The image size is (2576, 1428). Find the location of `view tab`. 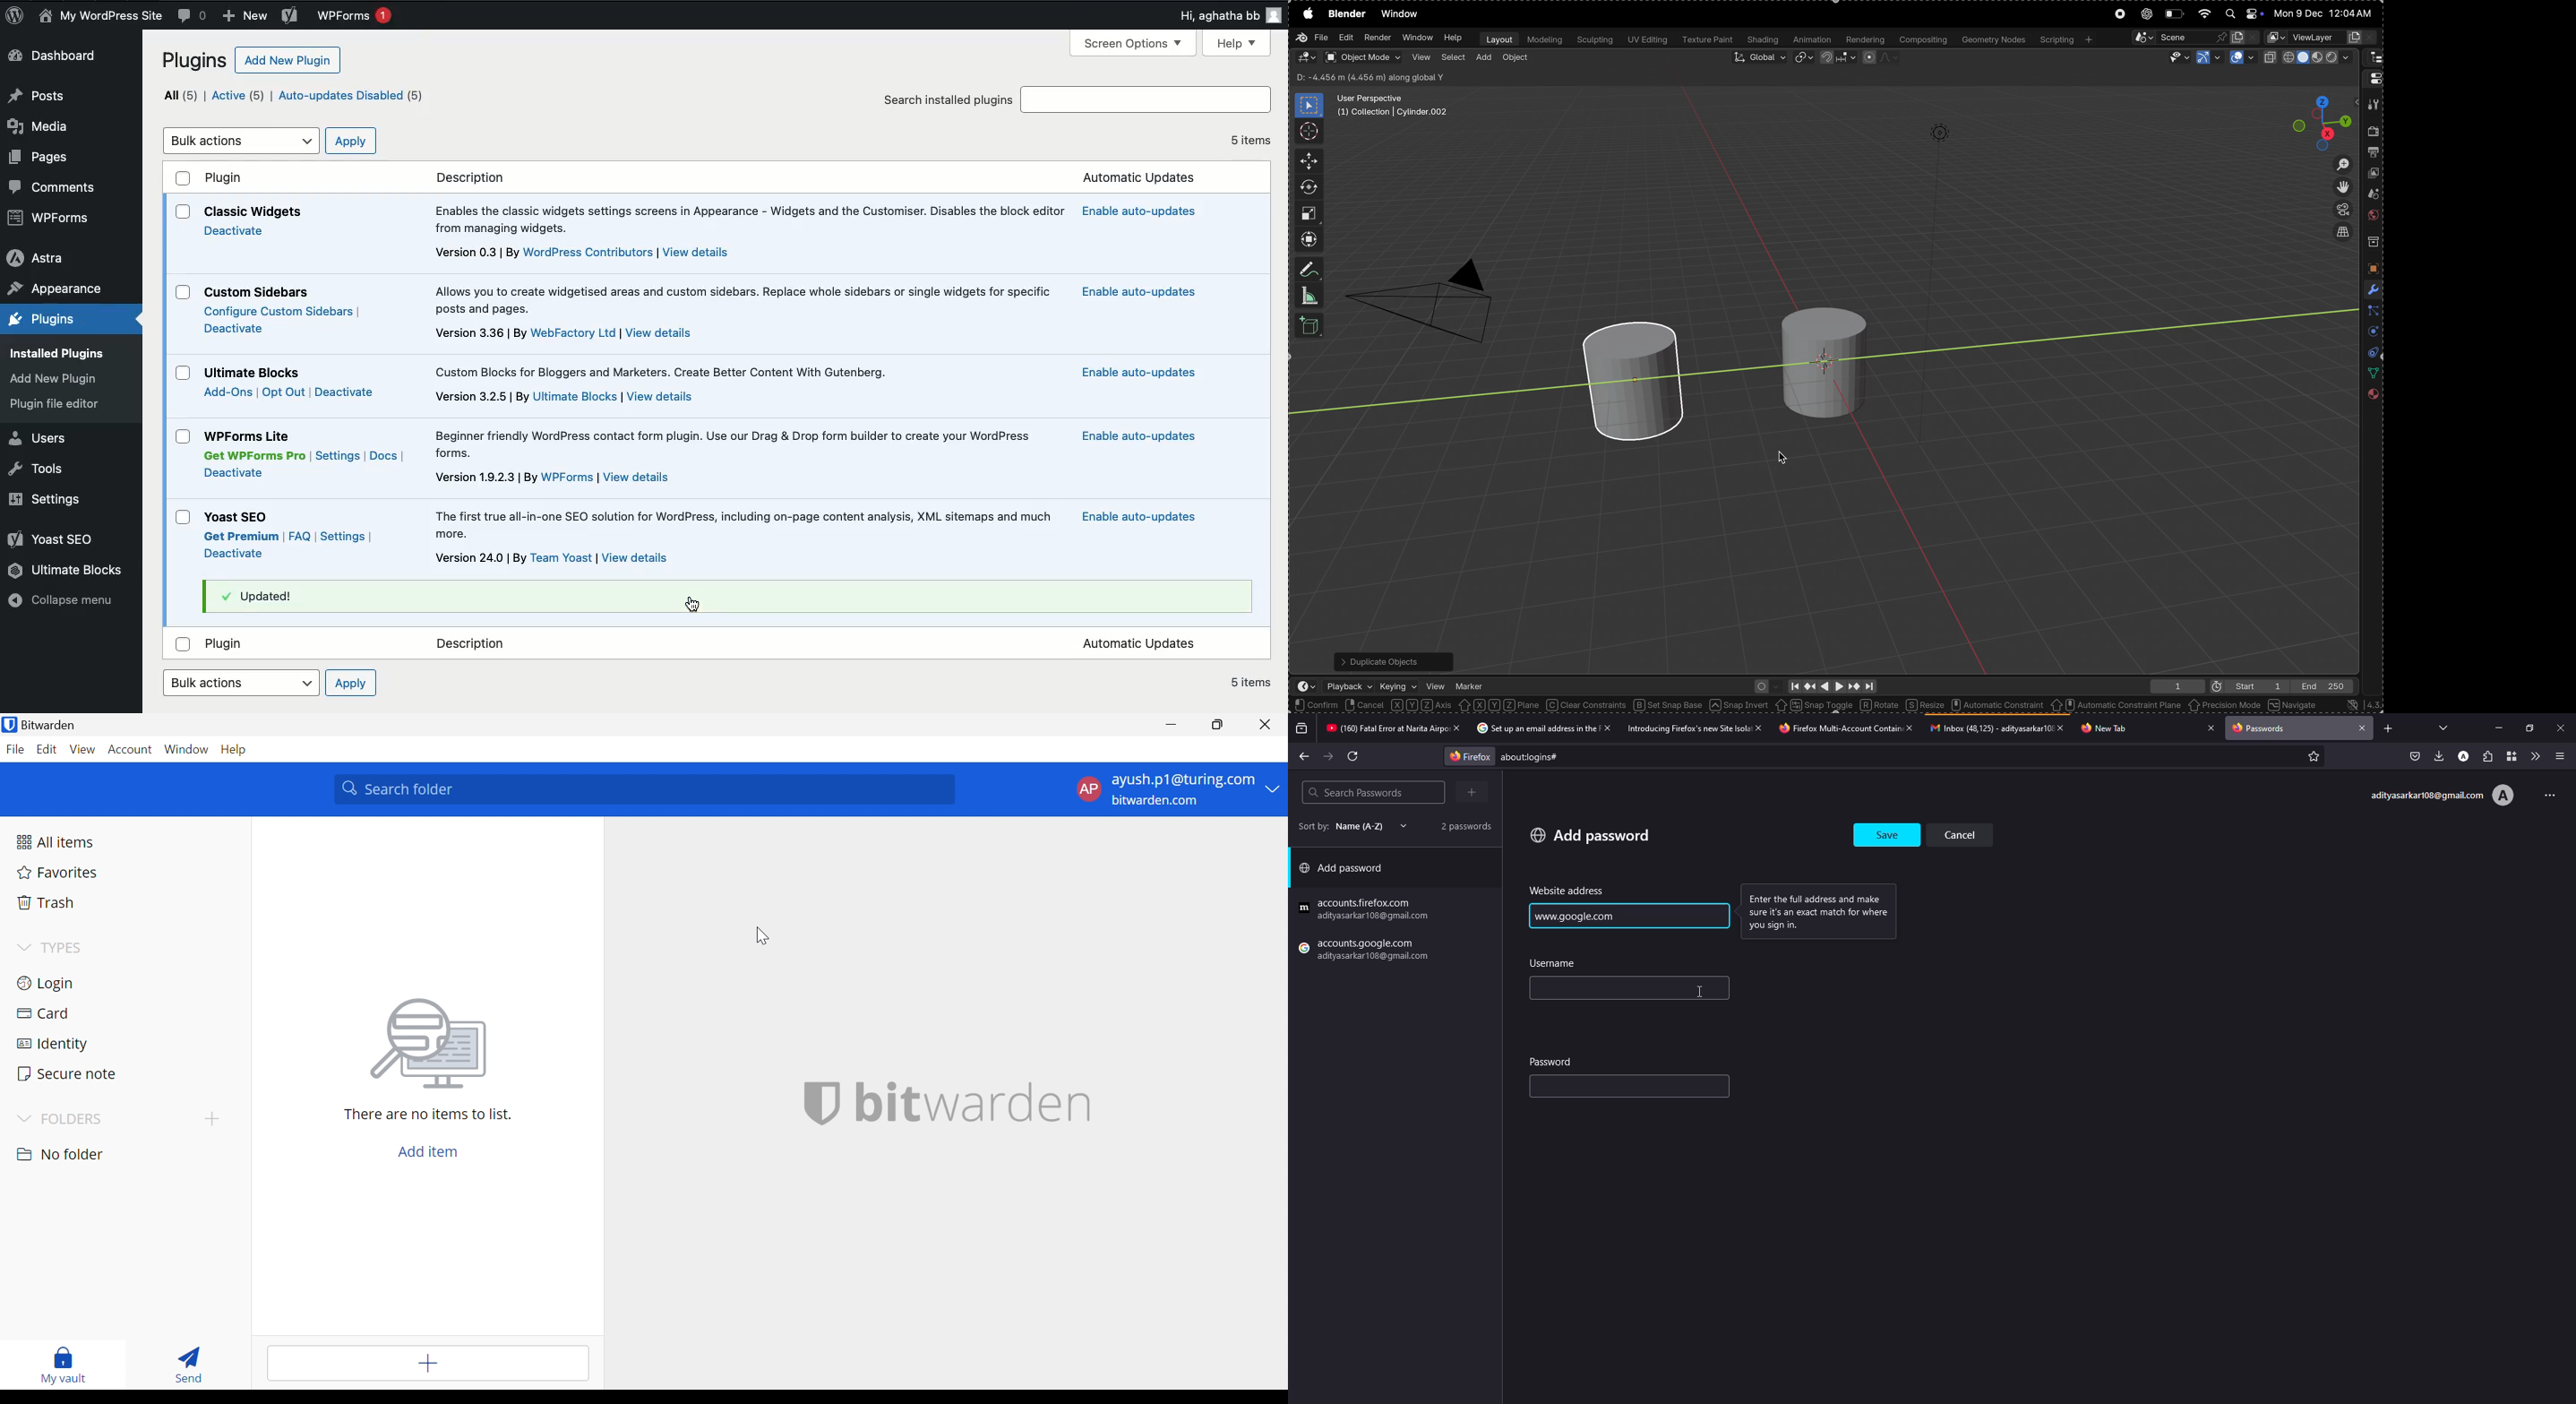

view tab is located at coordinates (2444, 727).